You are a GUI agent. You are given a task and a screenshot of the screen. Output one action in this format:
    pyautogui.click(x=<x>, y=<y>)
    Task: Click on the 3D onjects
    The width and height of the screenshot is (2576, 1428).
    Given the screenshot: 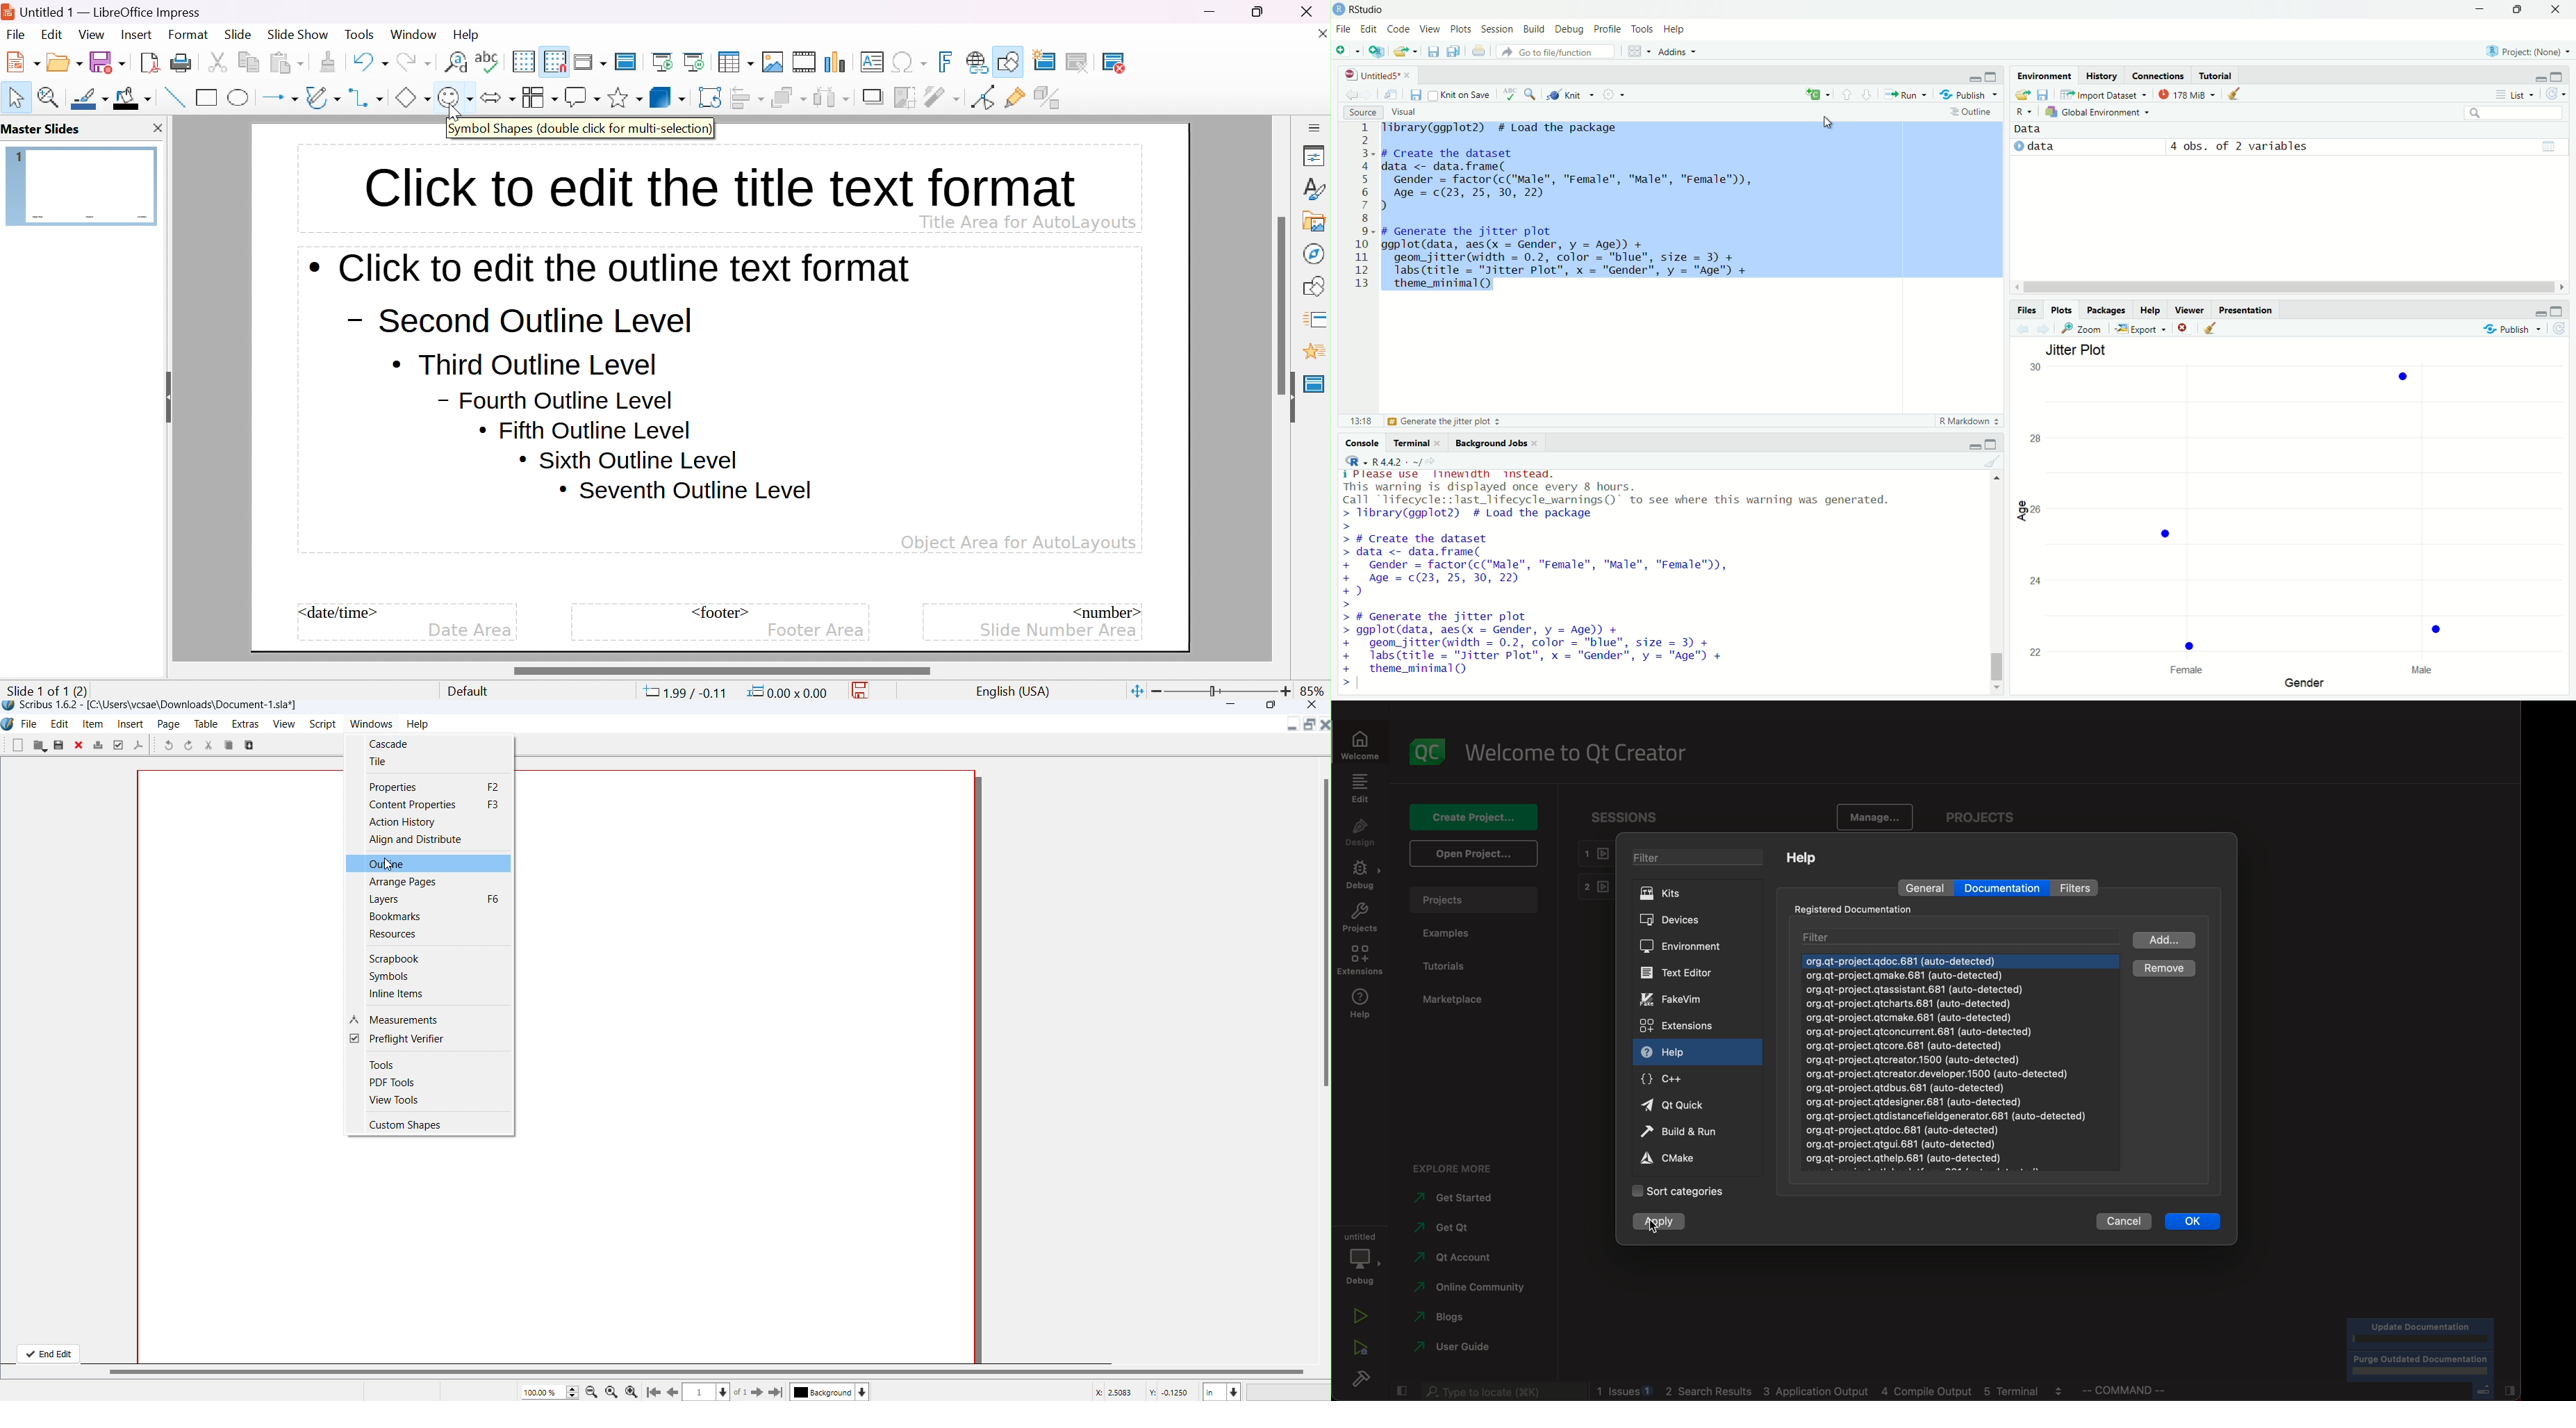 What is the action you would take?
    pyautogui.click(x=668, y=97)
    